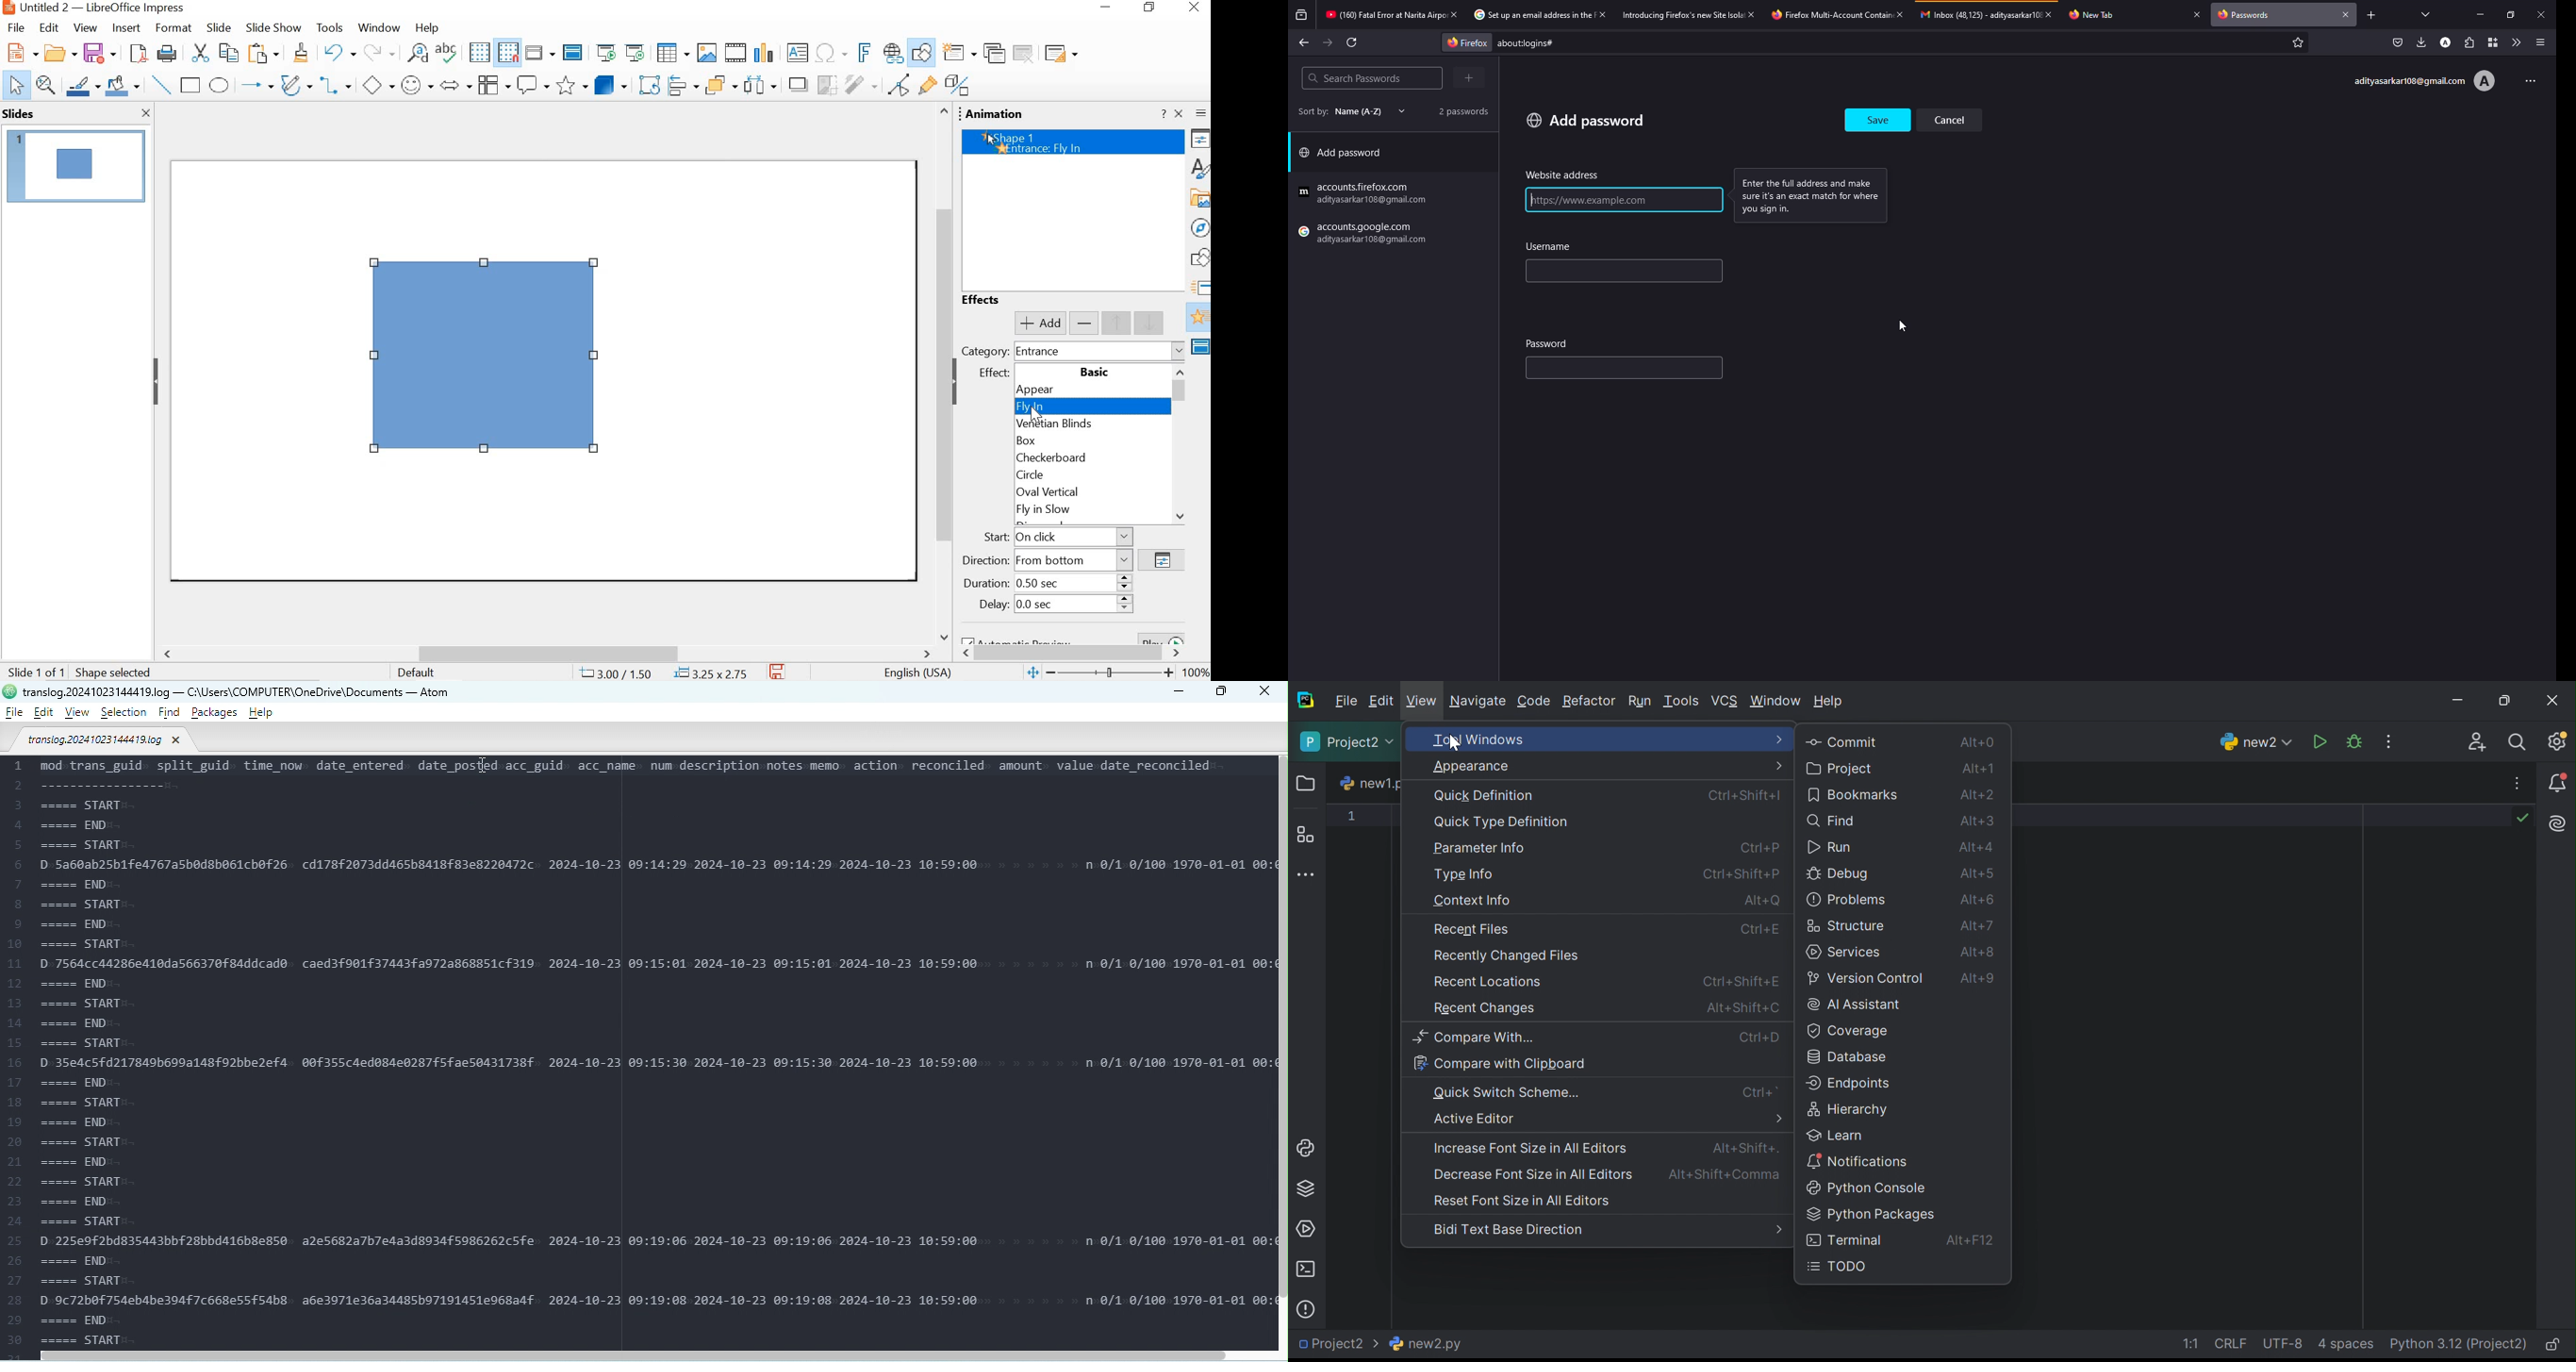  I want to click on close, so click(1601, 14).